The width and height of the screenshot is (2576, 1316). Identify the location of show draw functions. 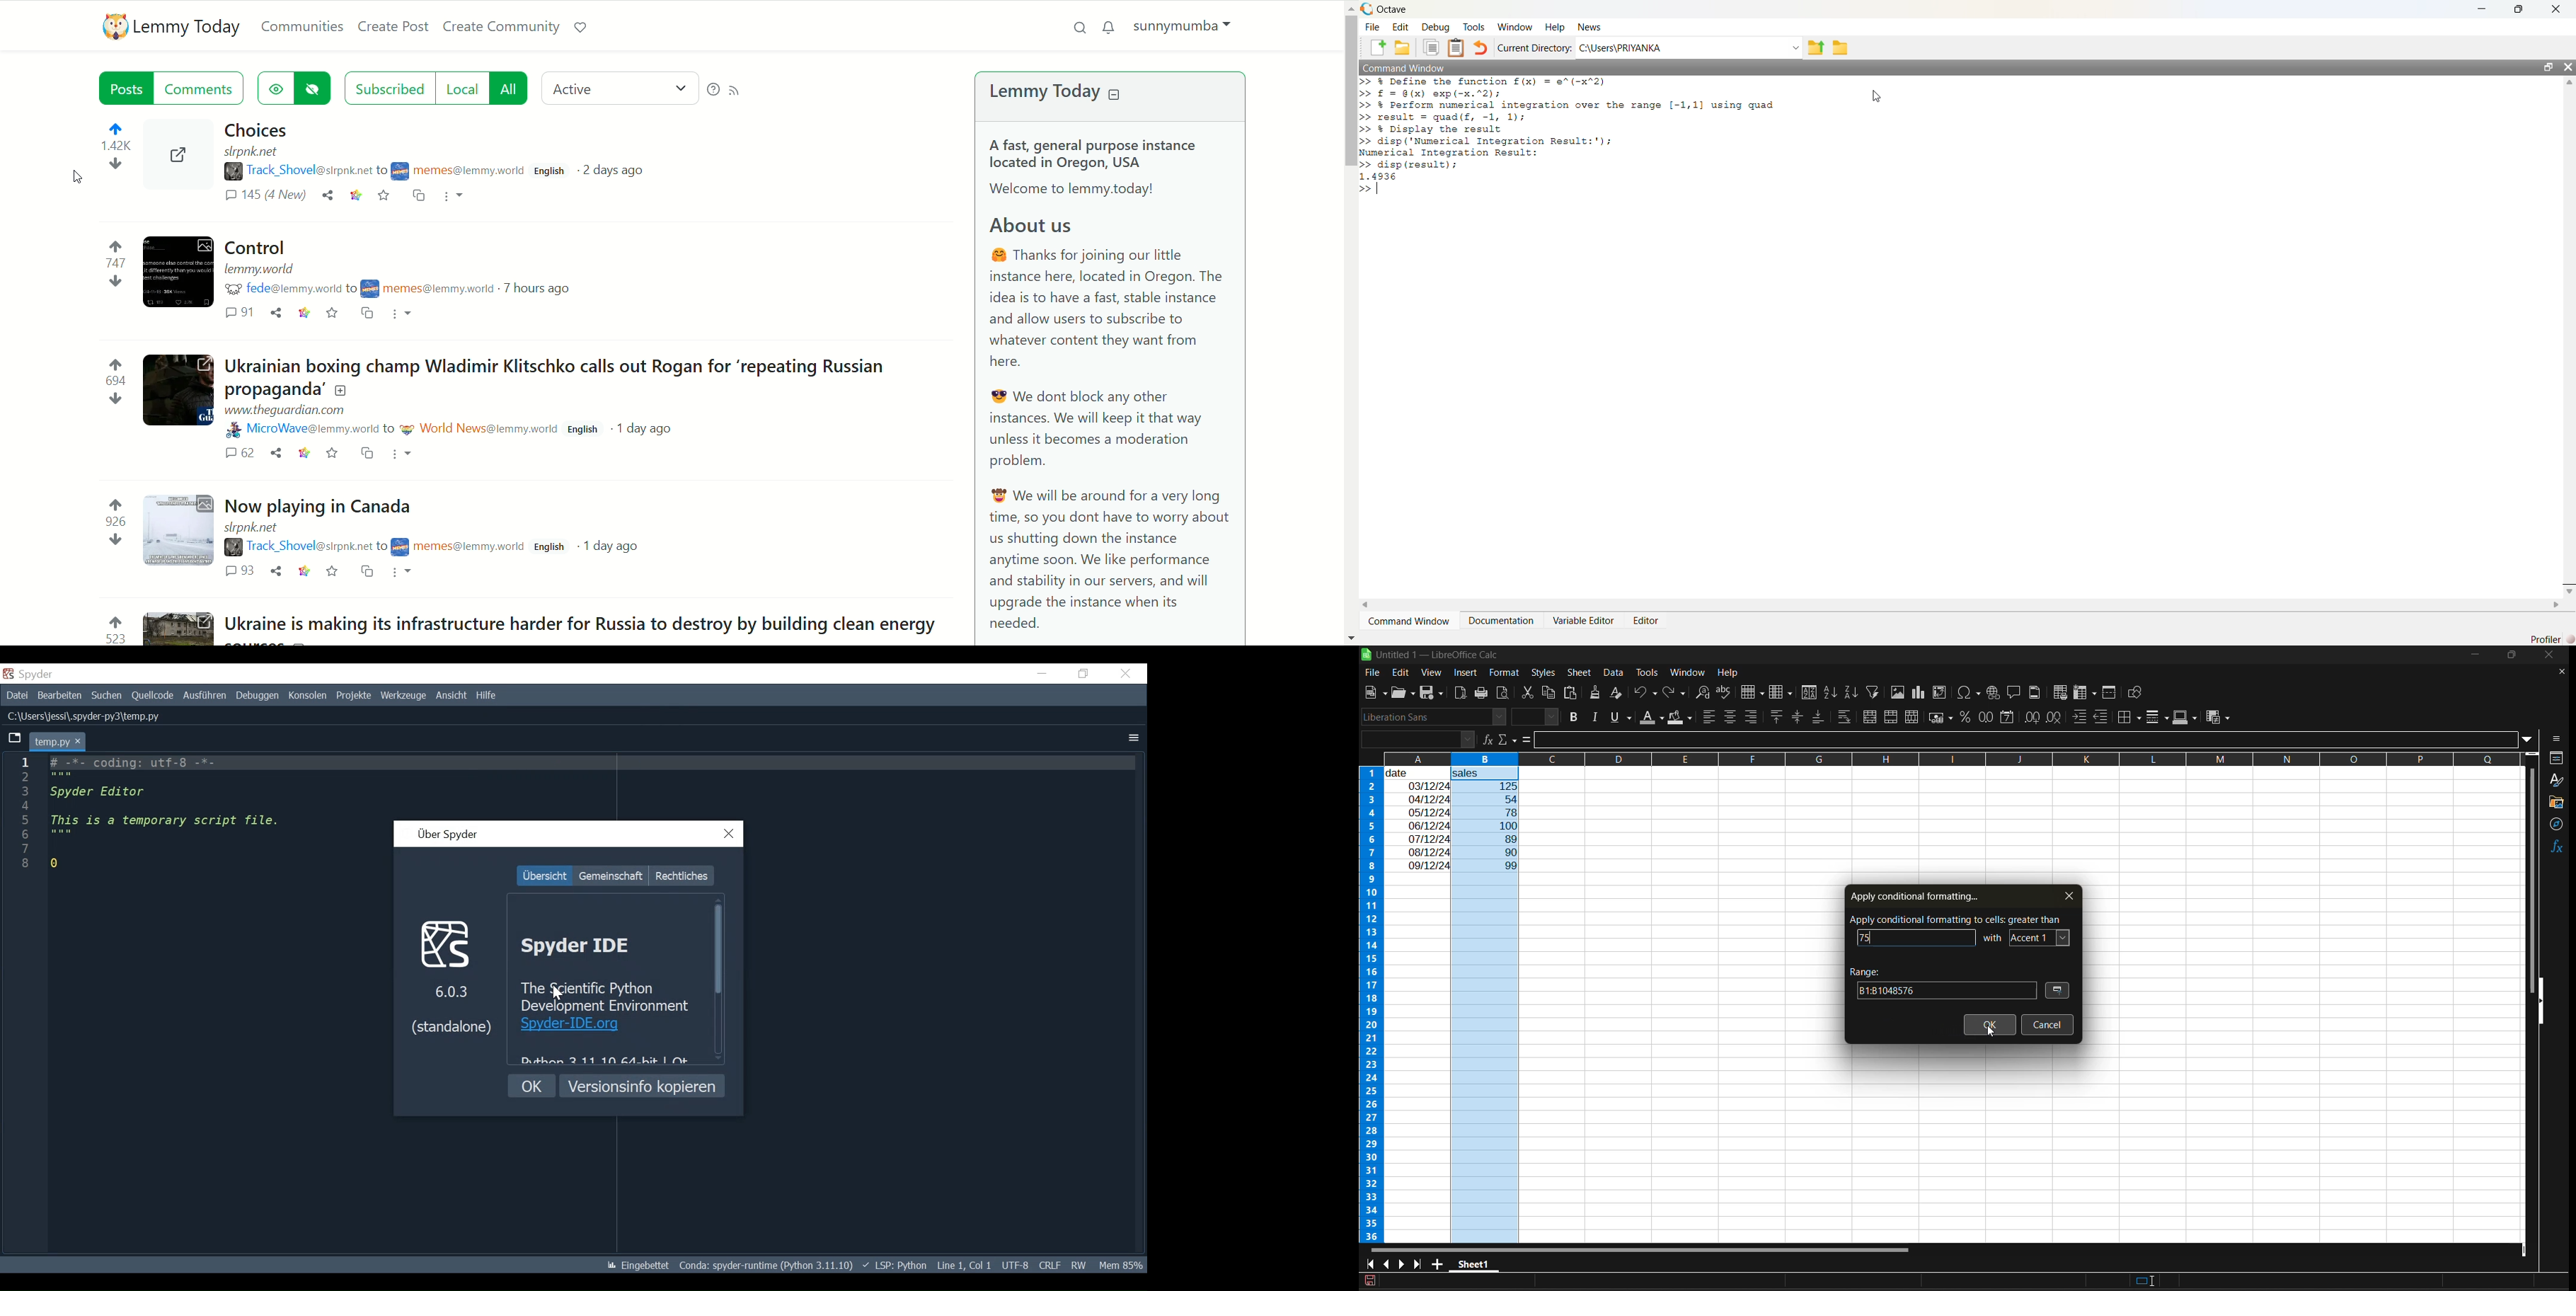
(2137, 693).